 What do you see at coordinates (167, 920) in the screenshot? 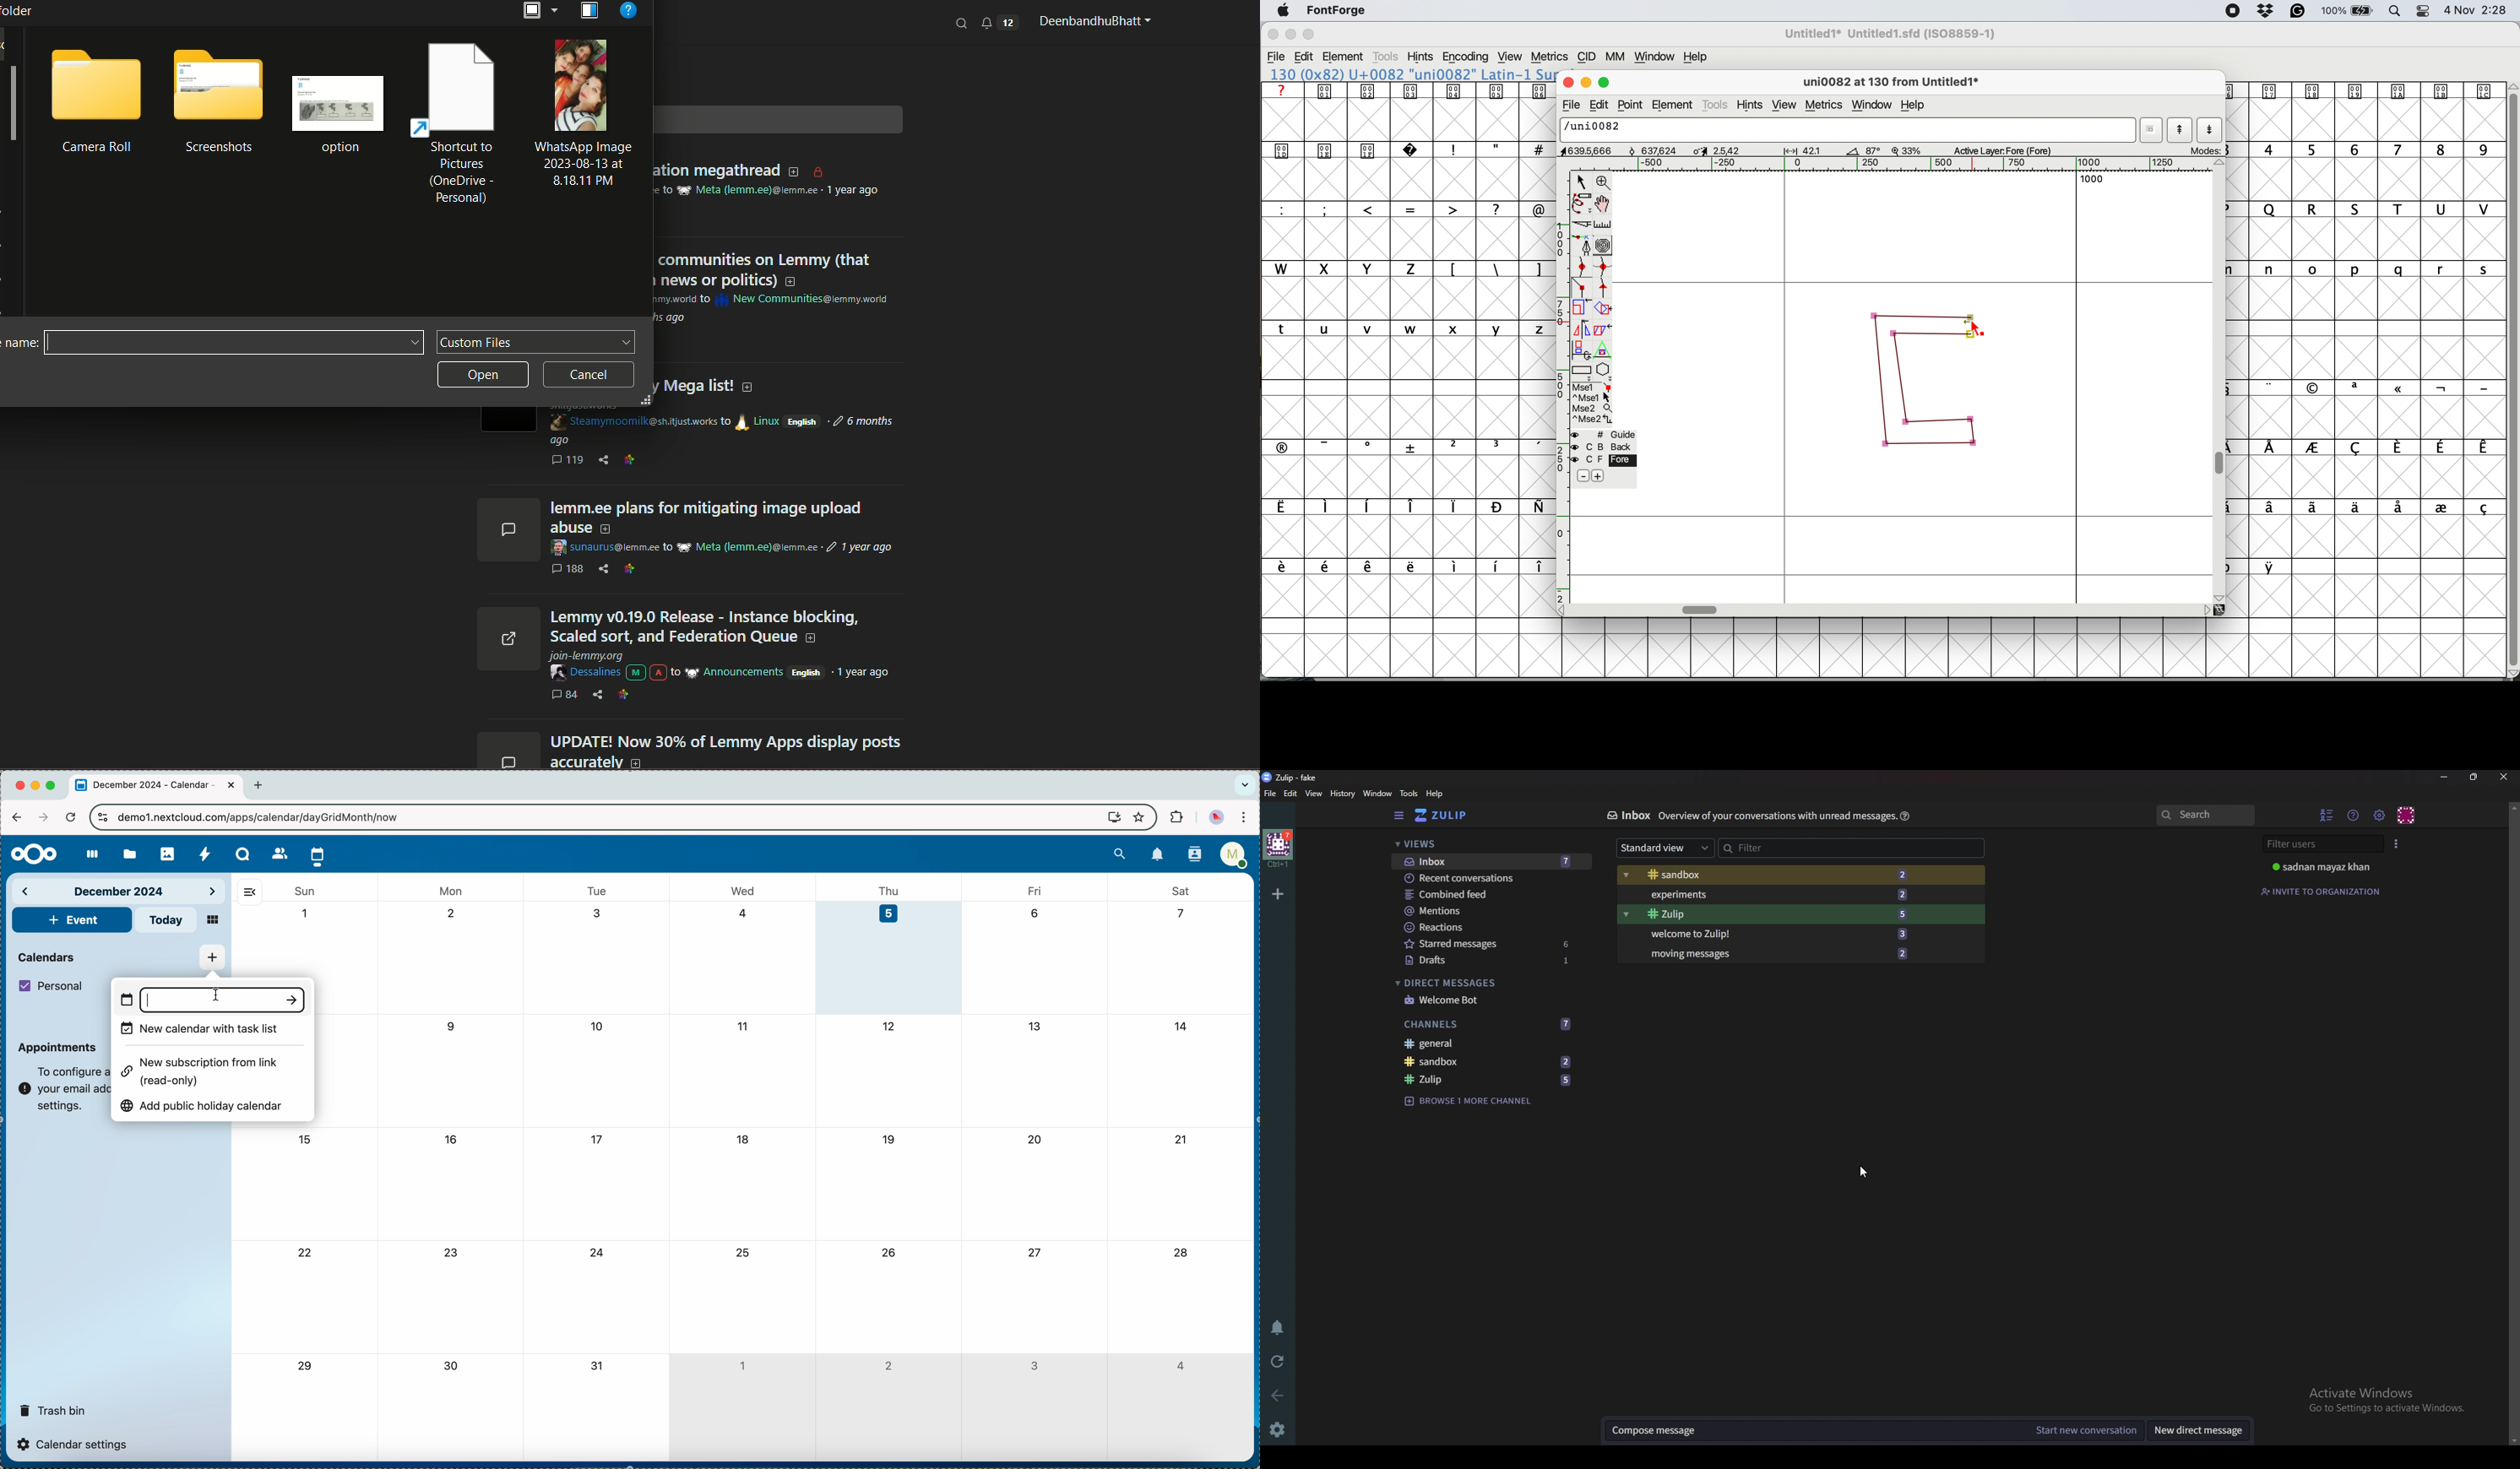
I see `today` at bounding box center [167, 920].